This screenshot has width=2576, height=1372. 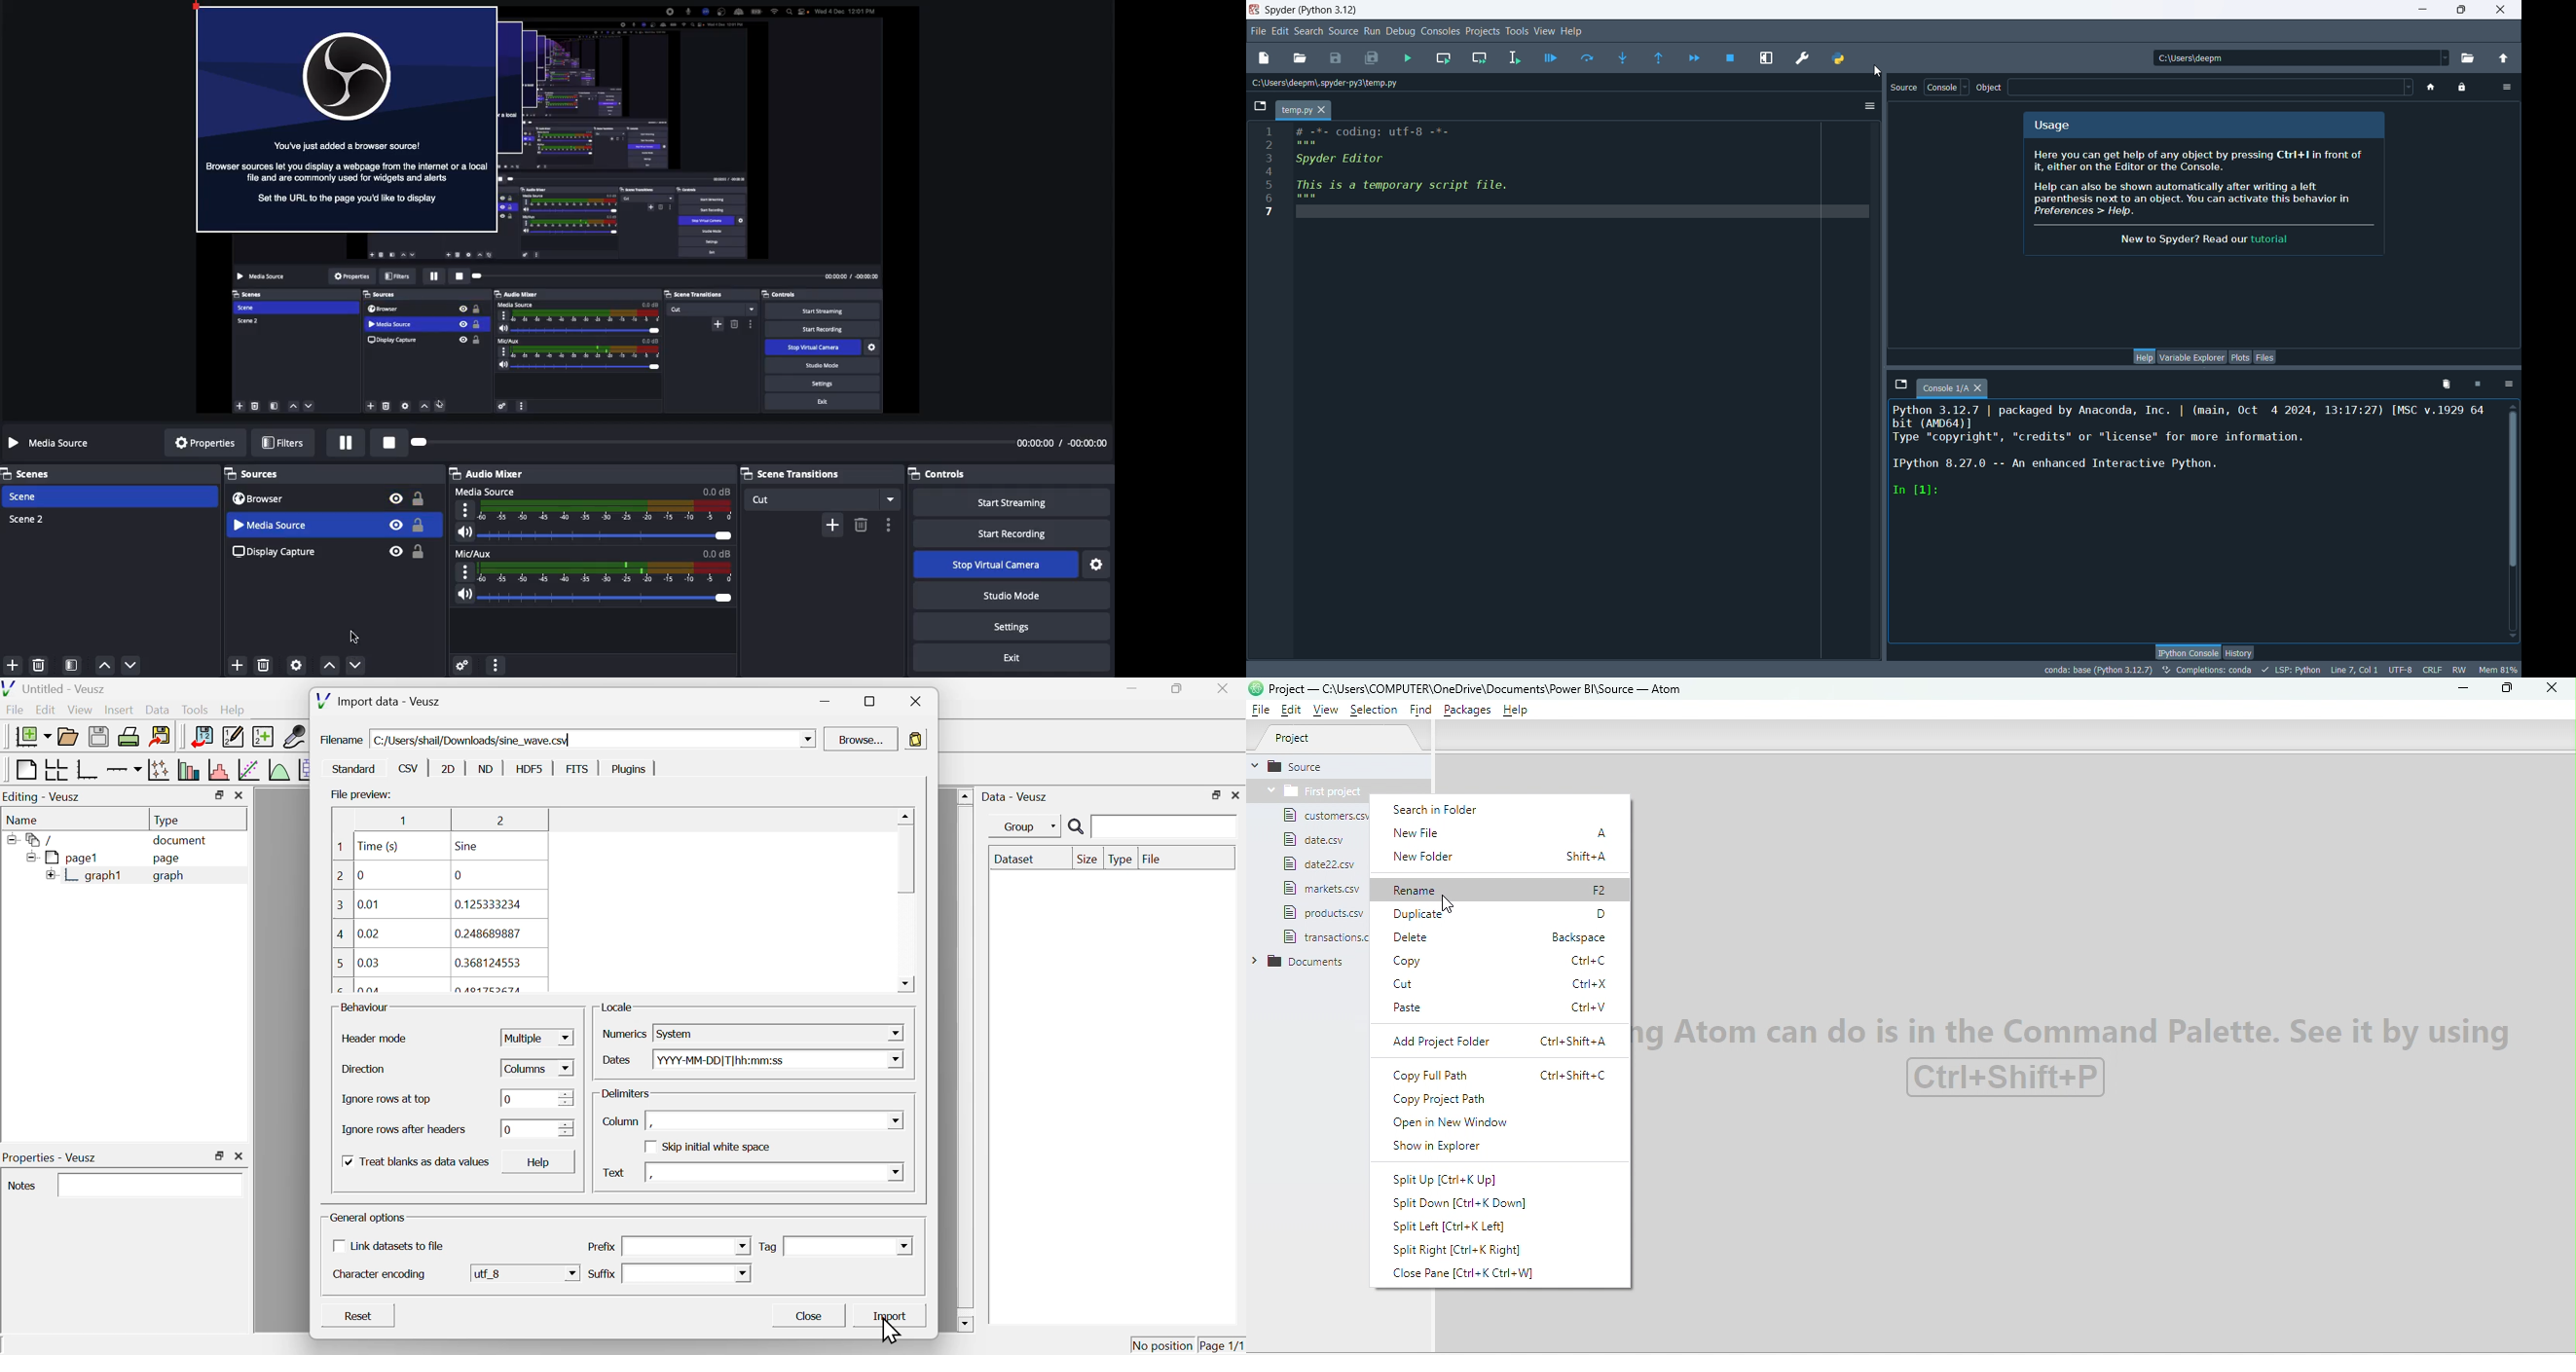 What do you see at coordinates (1372, 33) in the screenshot?
I see `run` at bounding box center [1372, 33].